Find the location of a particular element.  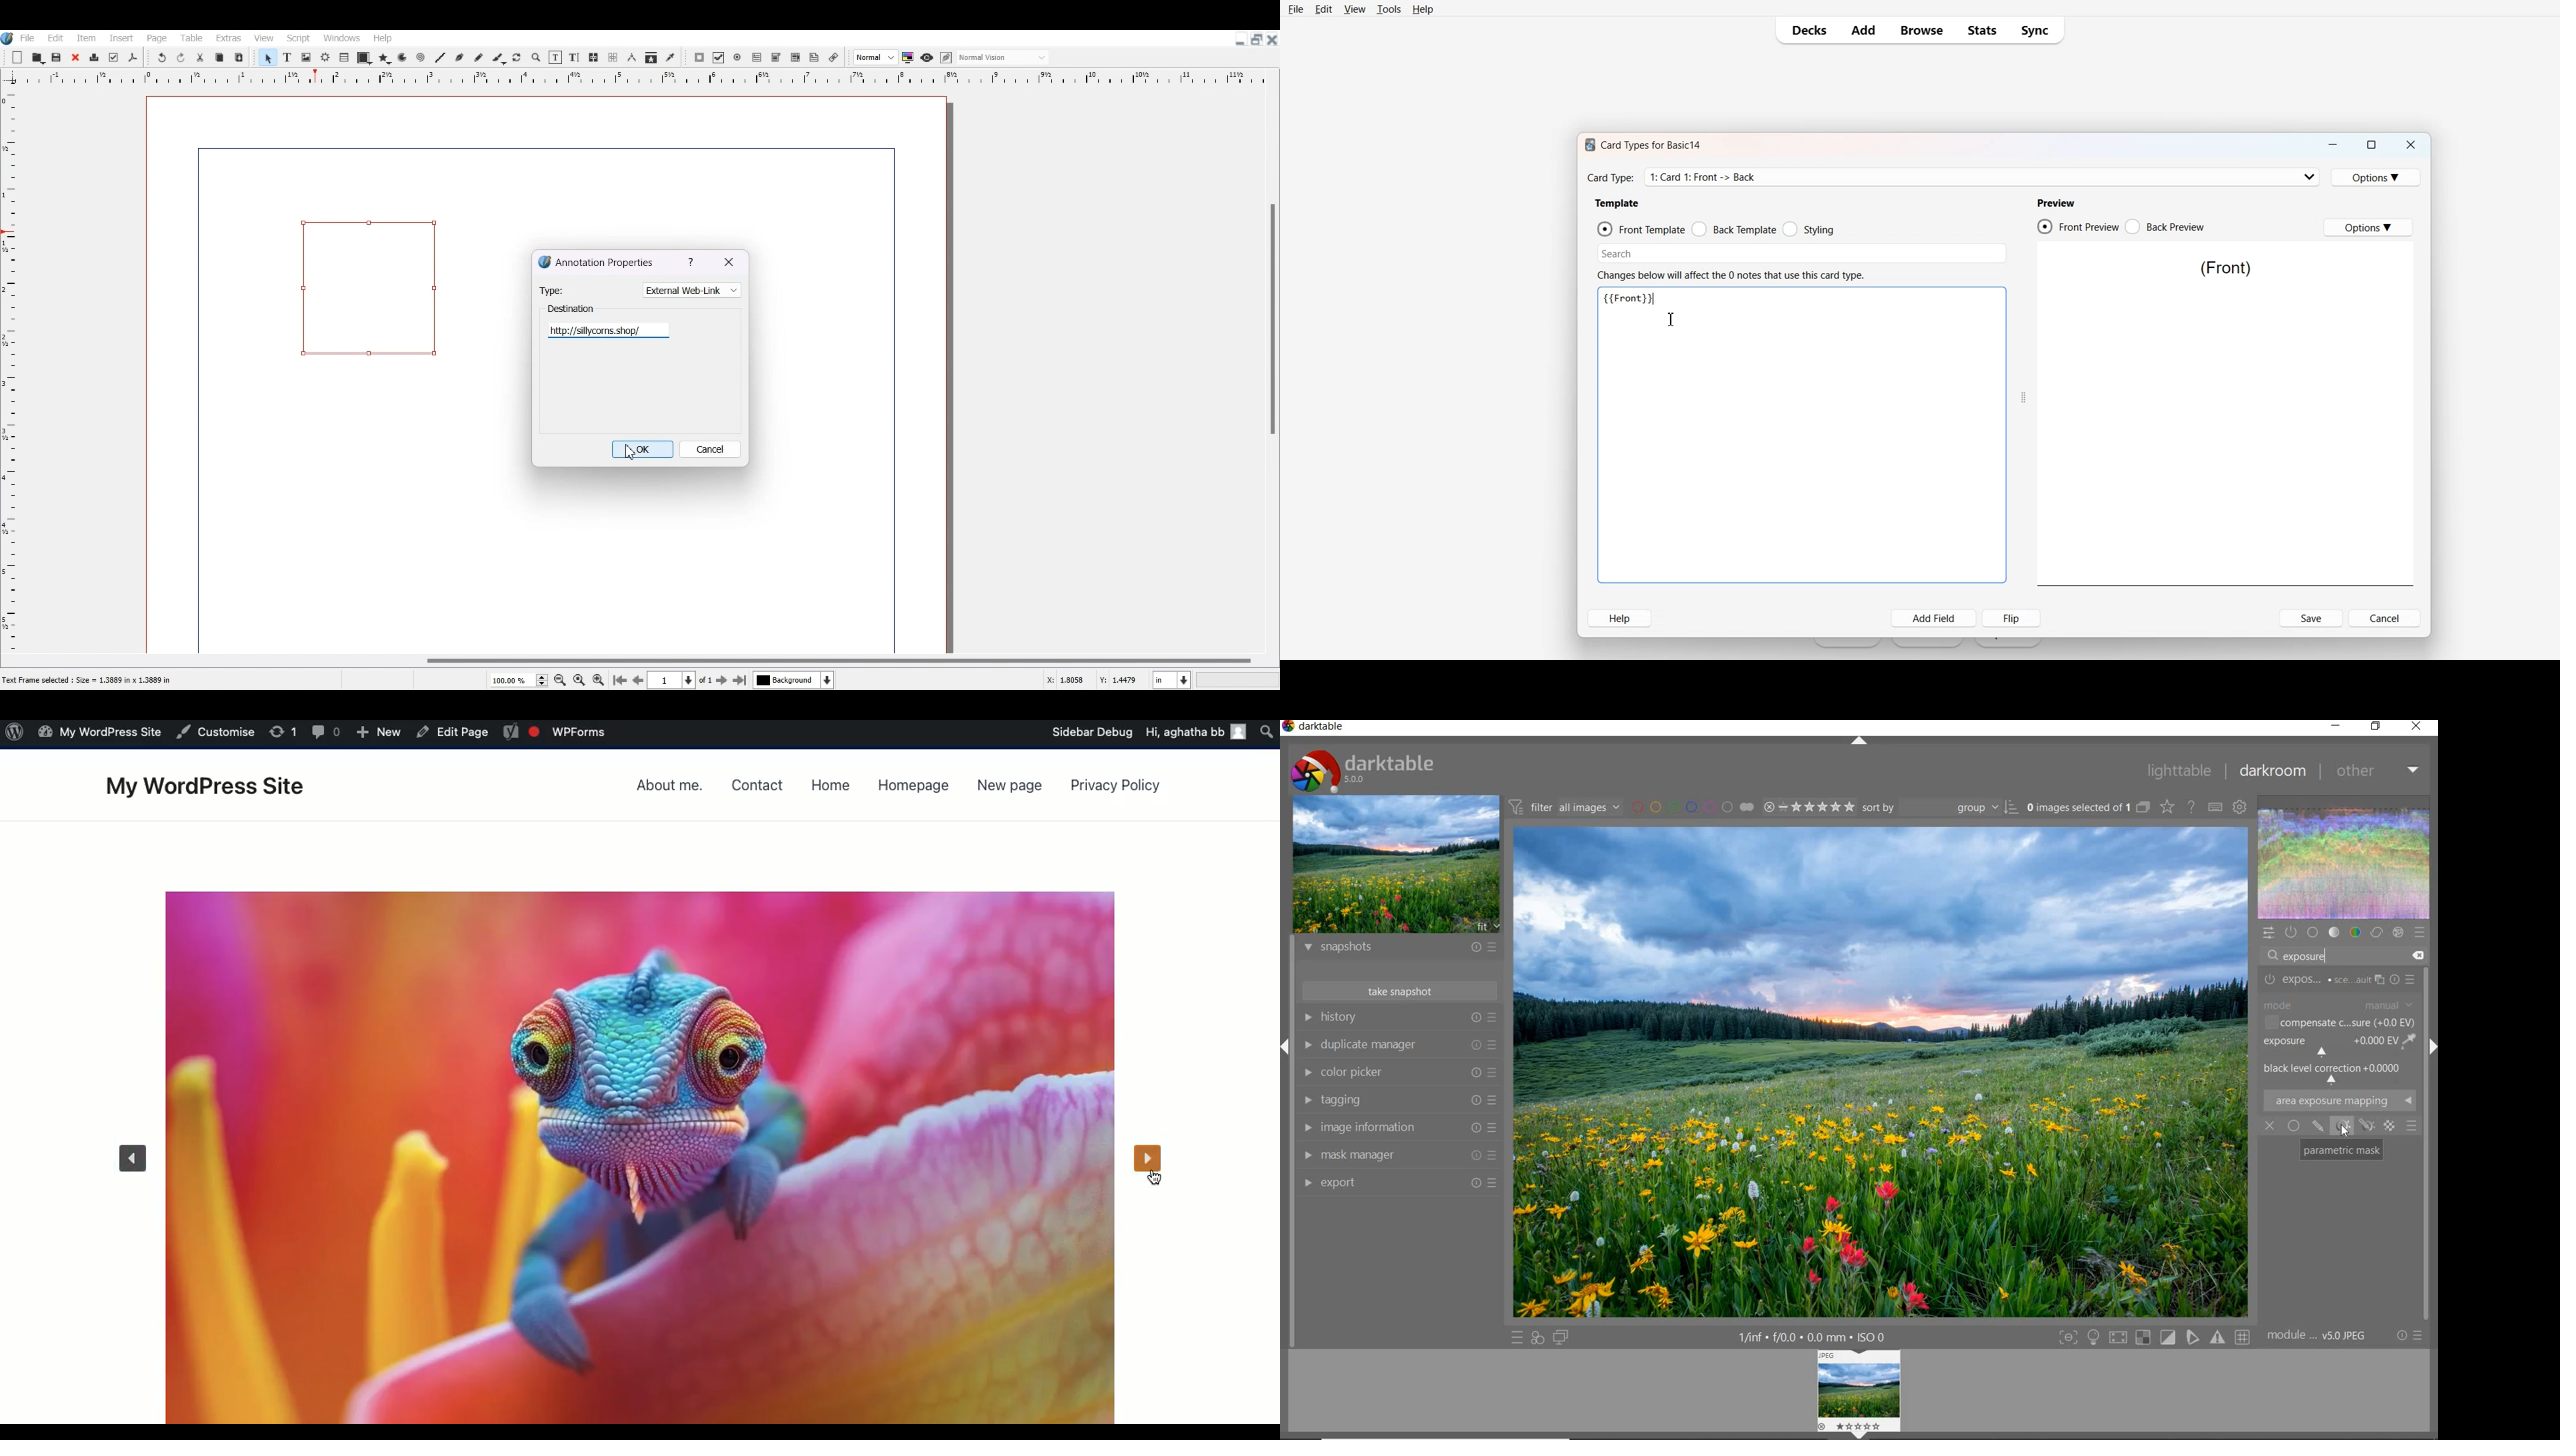

Eye dropper is located at coordinates (670, 57).